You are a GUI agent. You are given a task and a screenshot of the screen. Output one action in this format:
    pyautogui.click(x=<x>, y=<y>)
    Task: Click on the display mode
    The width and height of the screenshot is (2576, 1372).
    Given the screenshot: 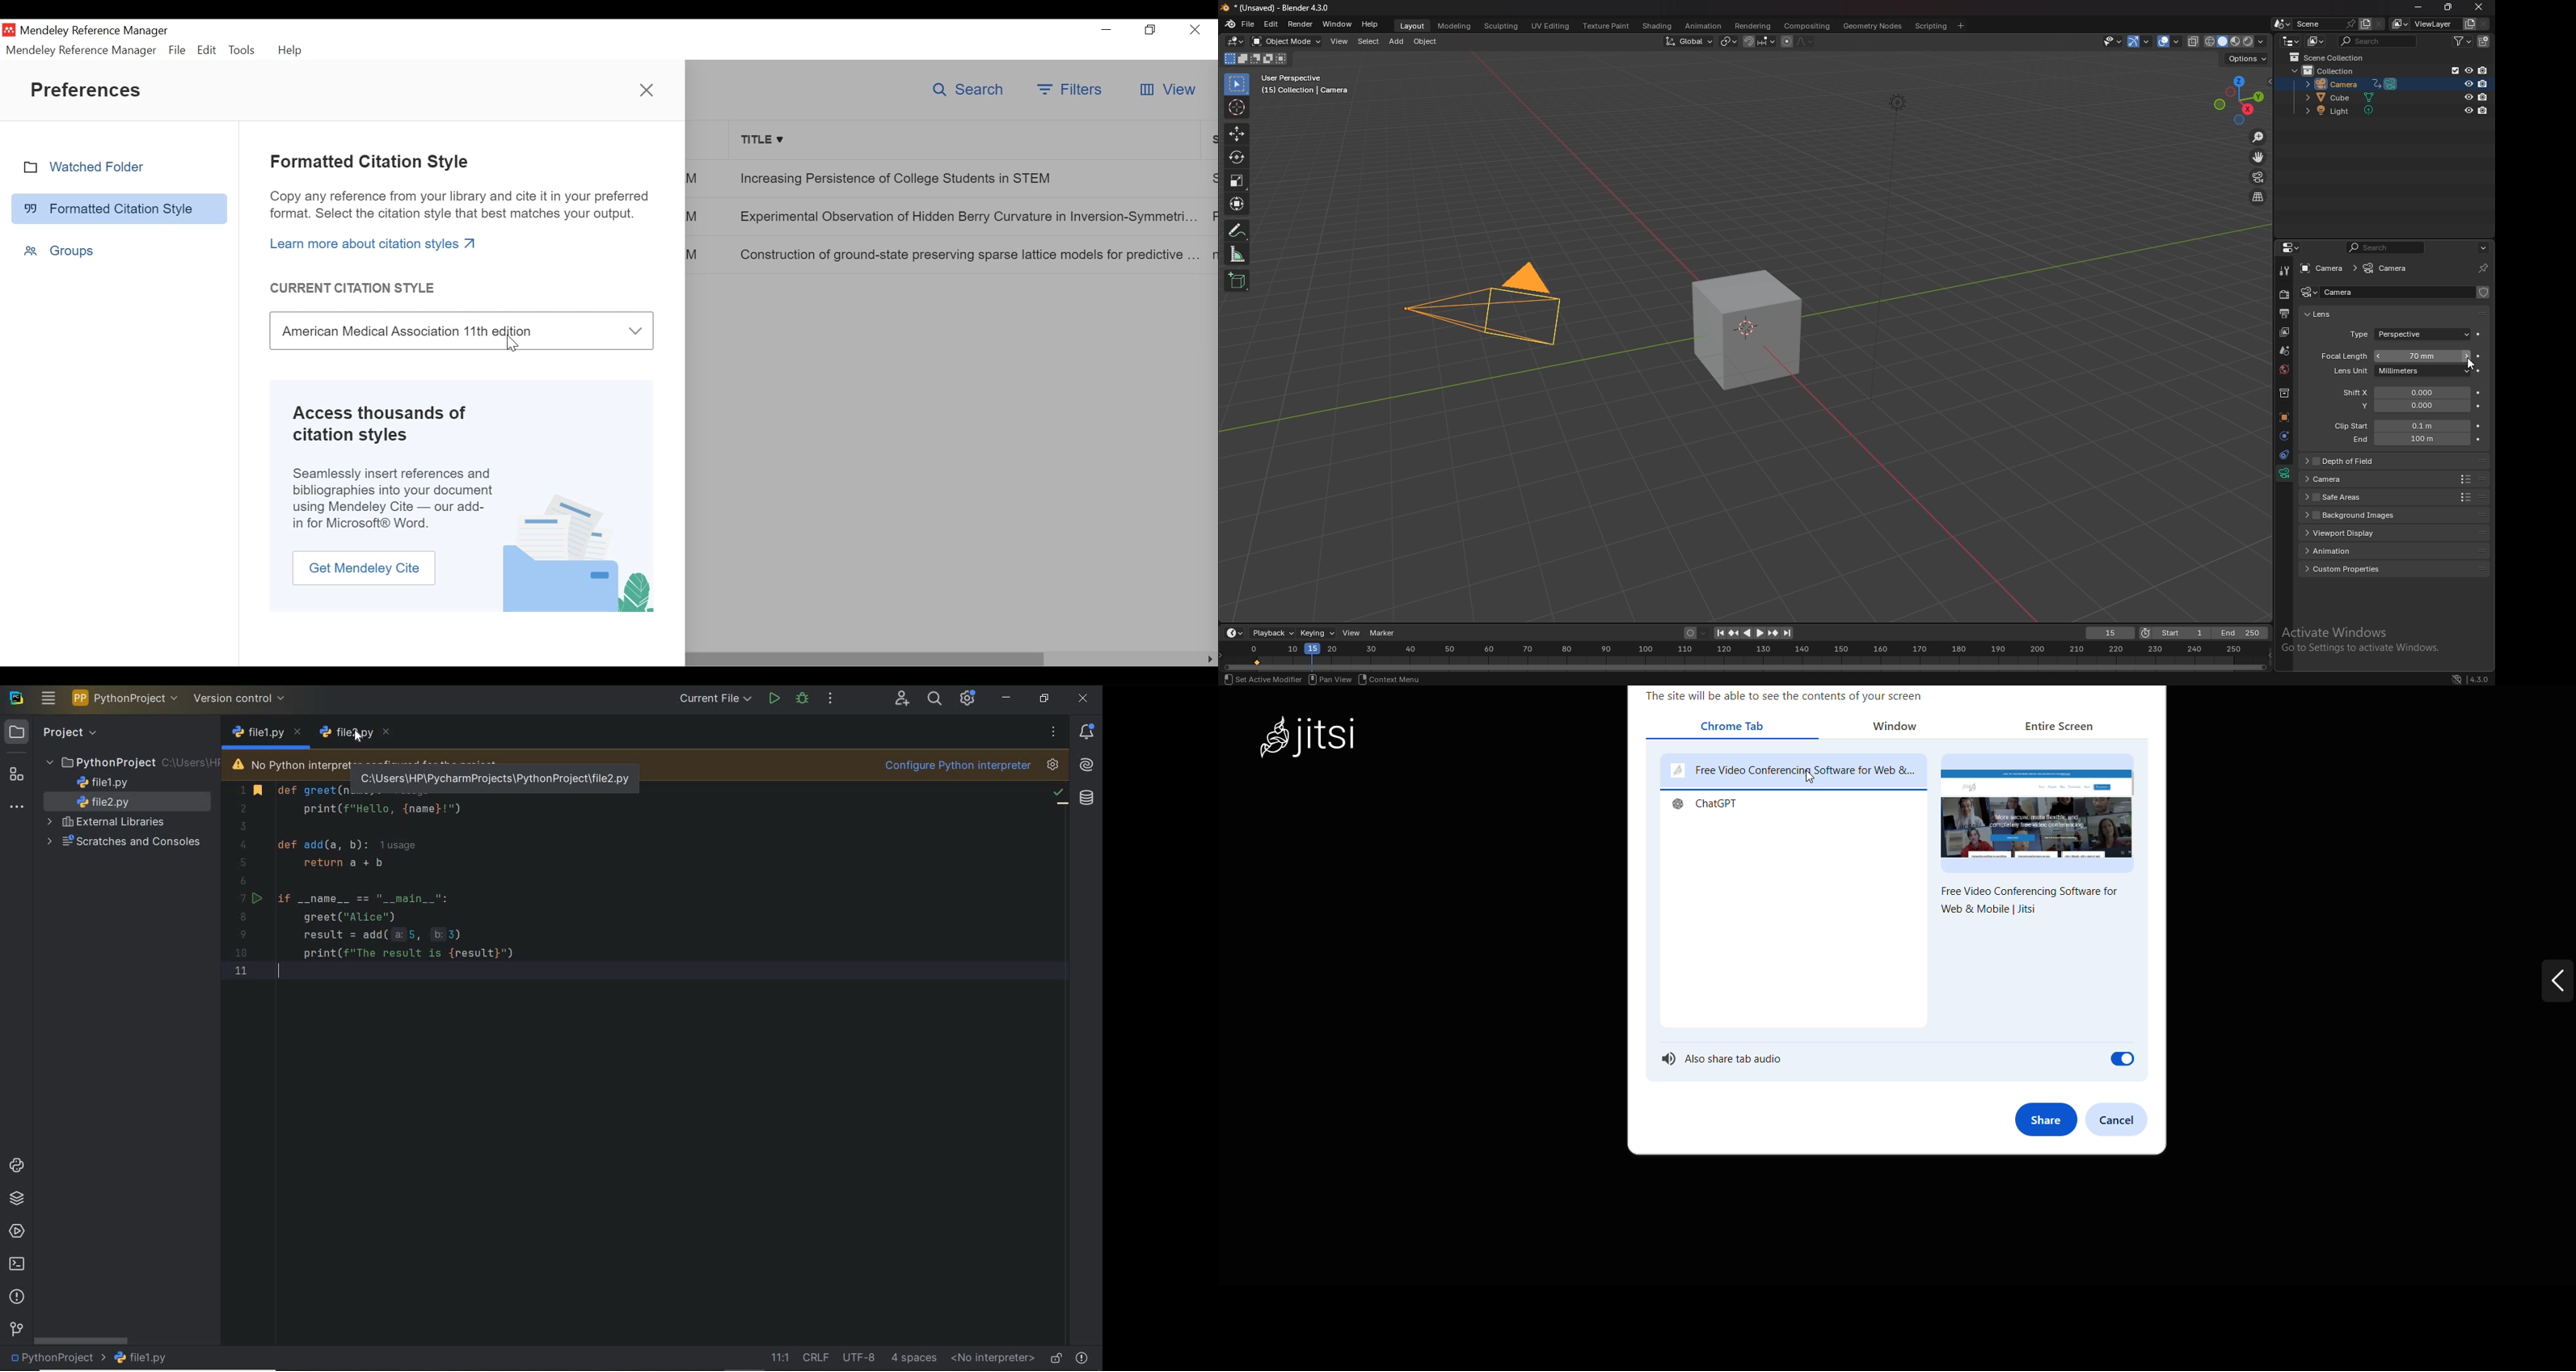 What is the action you would take?
    pyautogui.click(x=2315, y=41)
    